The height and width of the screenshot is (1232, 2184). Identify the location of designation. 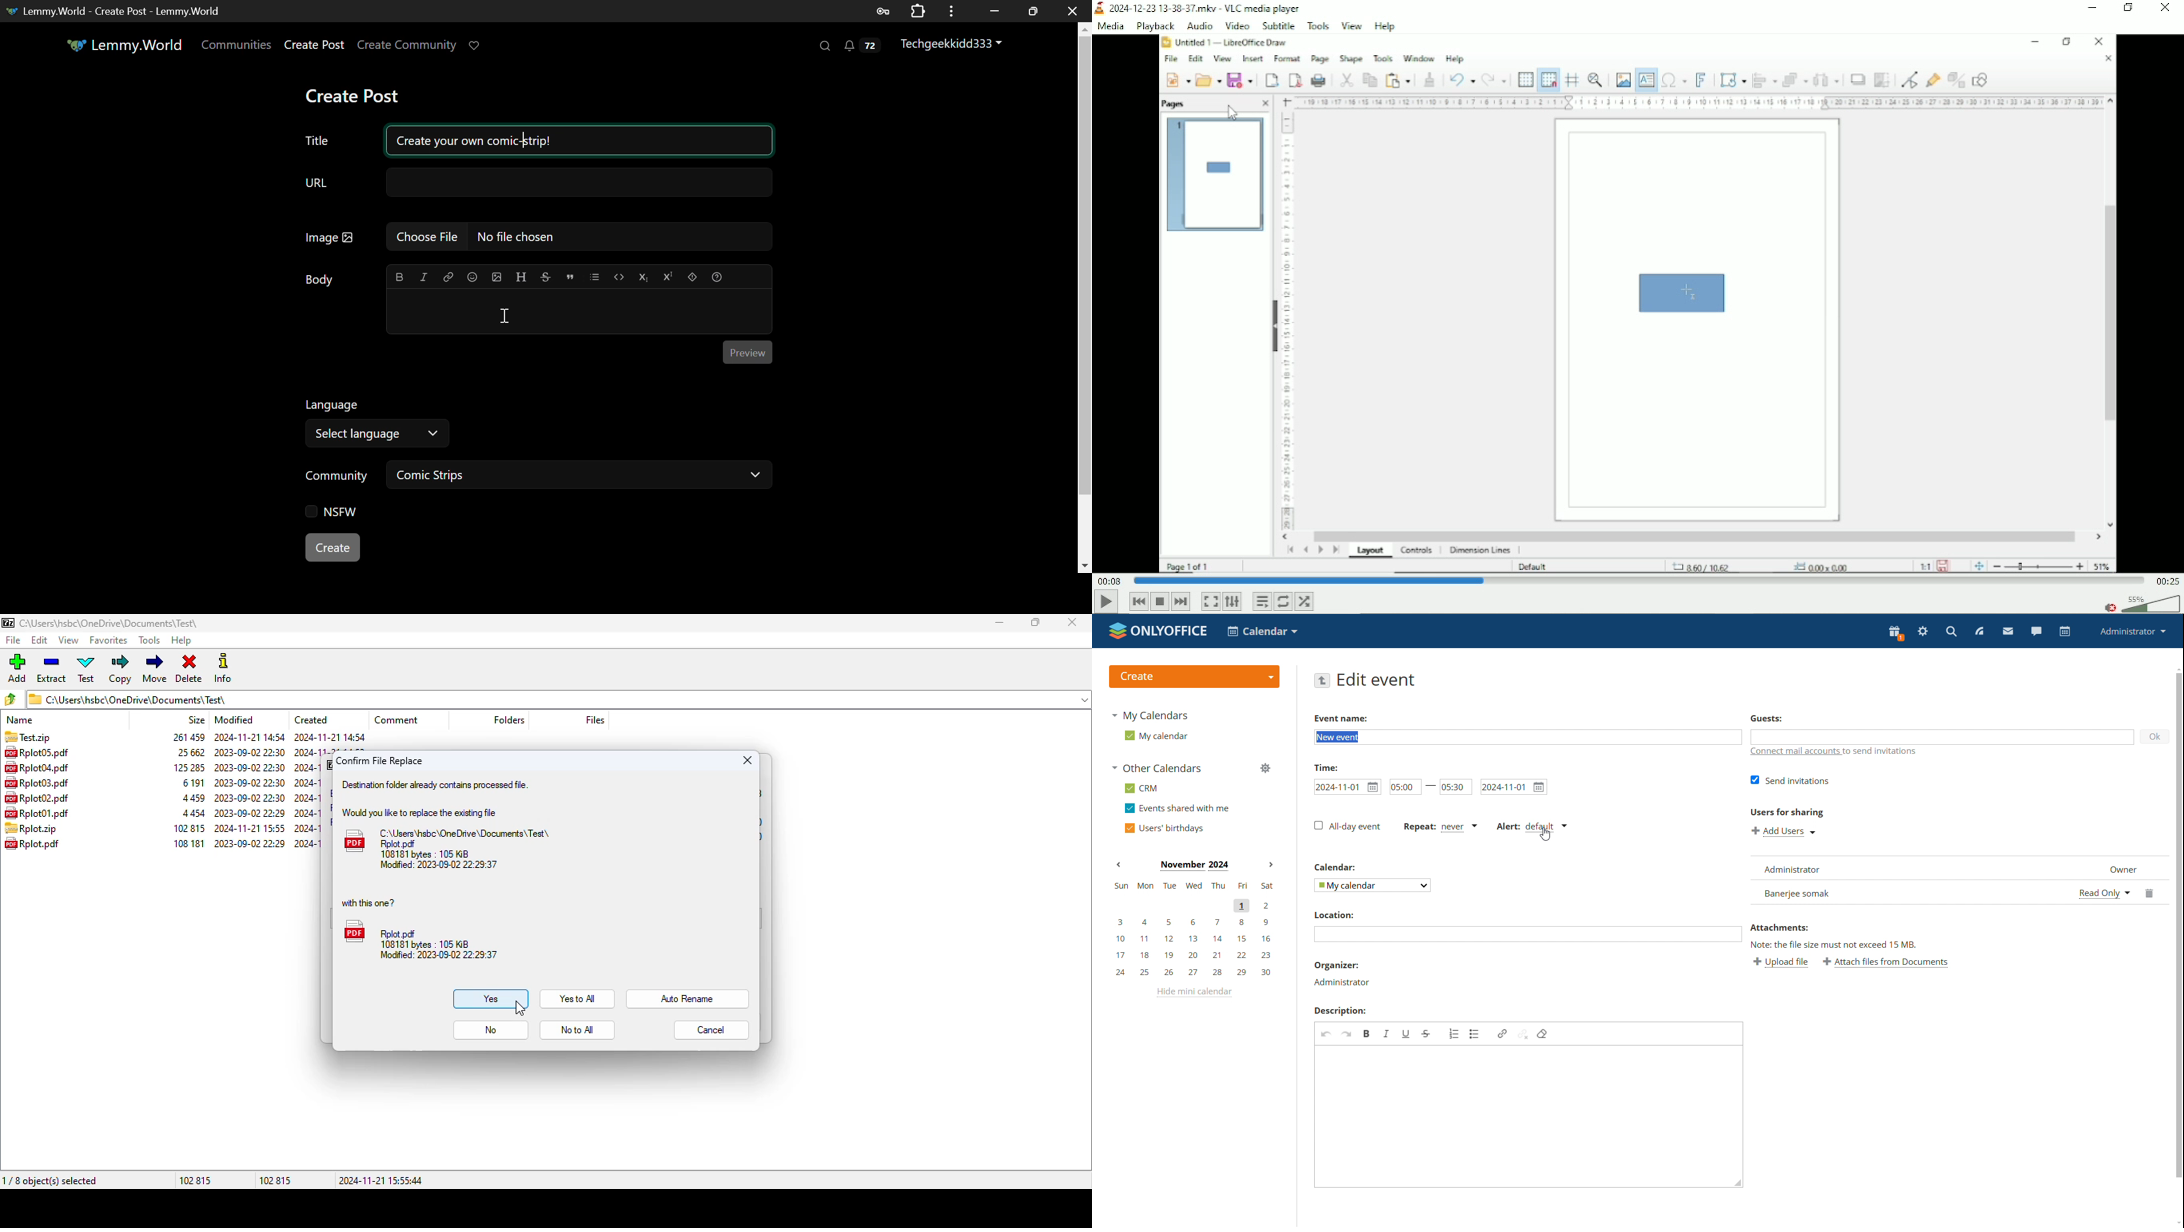
(2118, 867).